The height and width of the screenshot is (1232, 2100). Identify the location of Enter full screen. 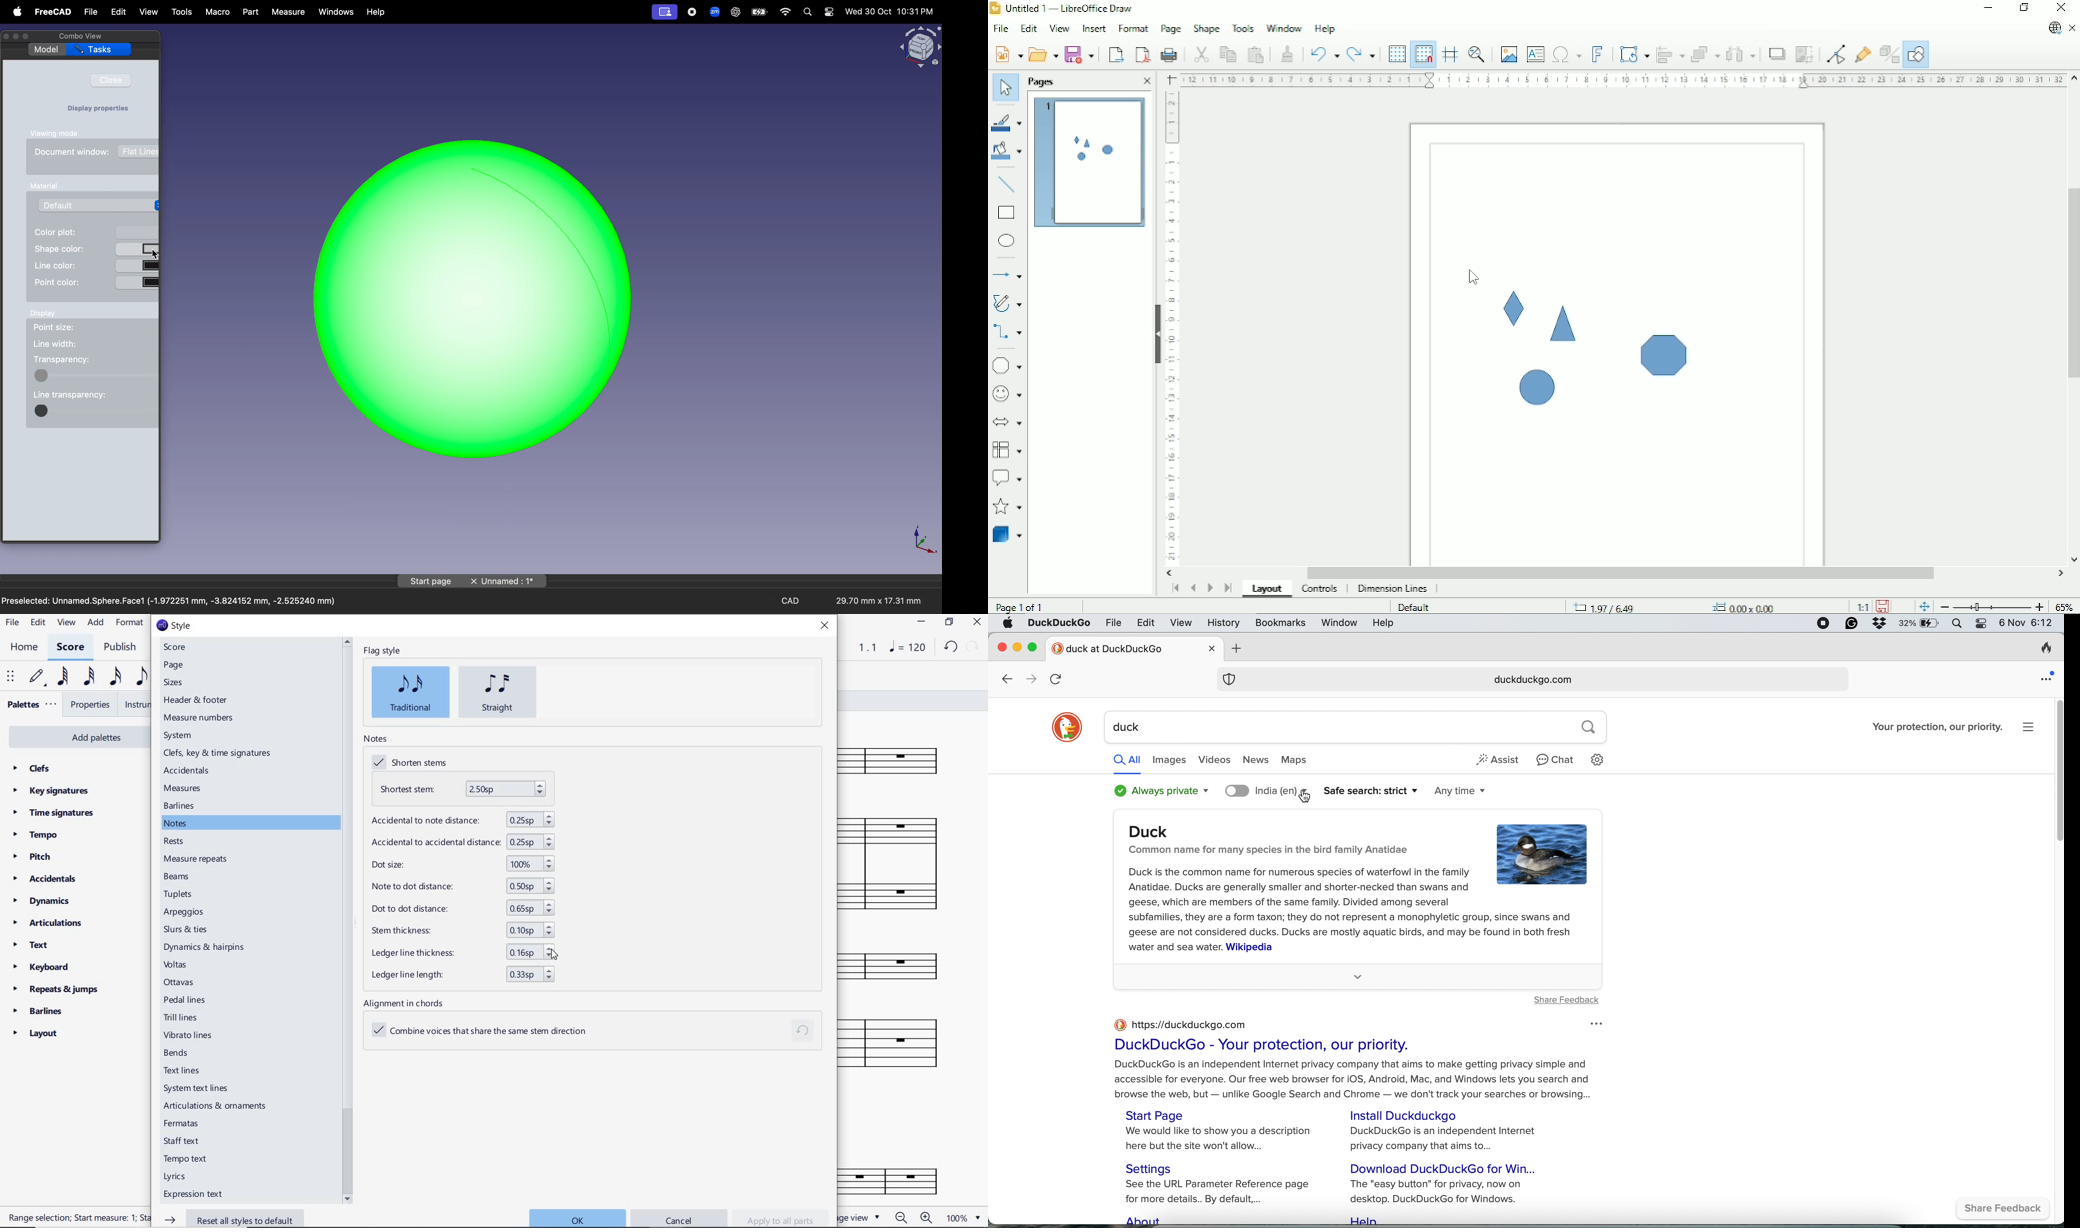
(29, 37).